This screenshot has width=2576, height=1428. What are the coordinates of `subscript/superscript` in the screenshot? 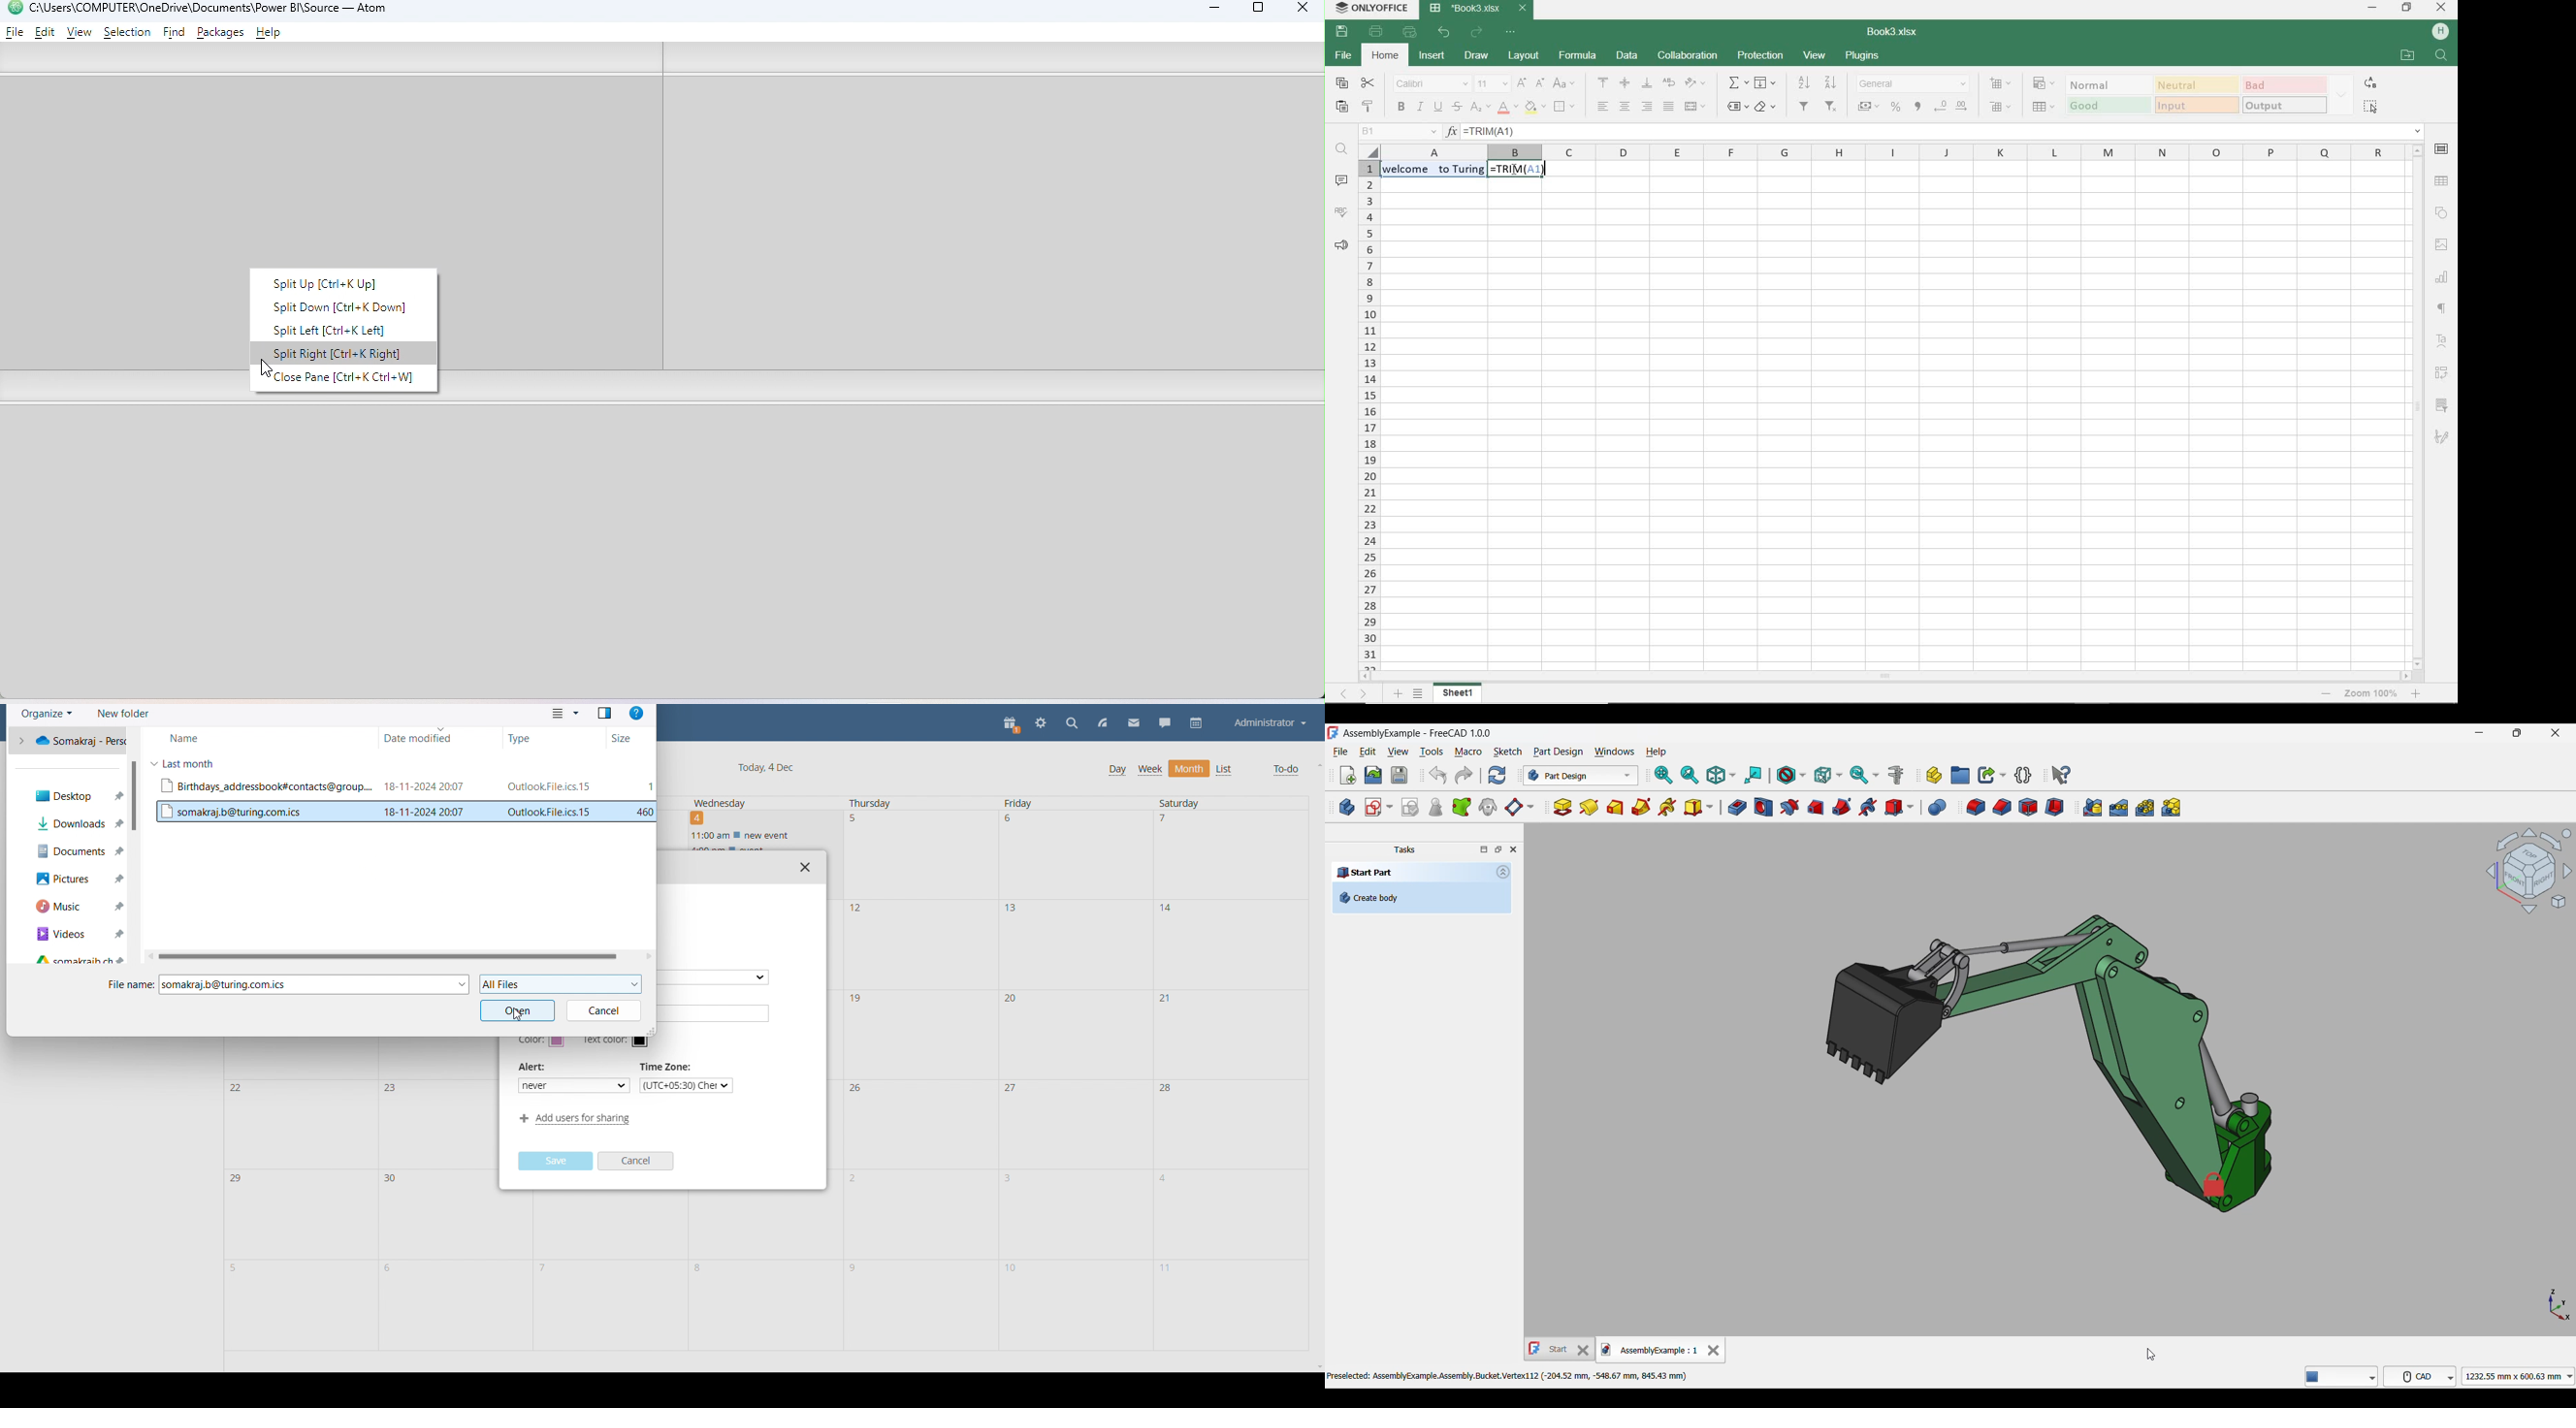 It's located at (1479, 107).